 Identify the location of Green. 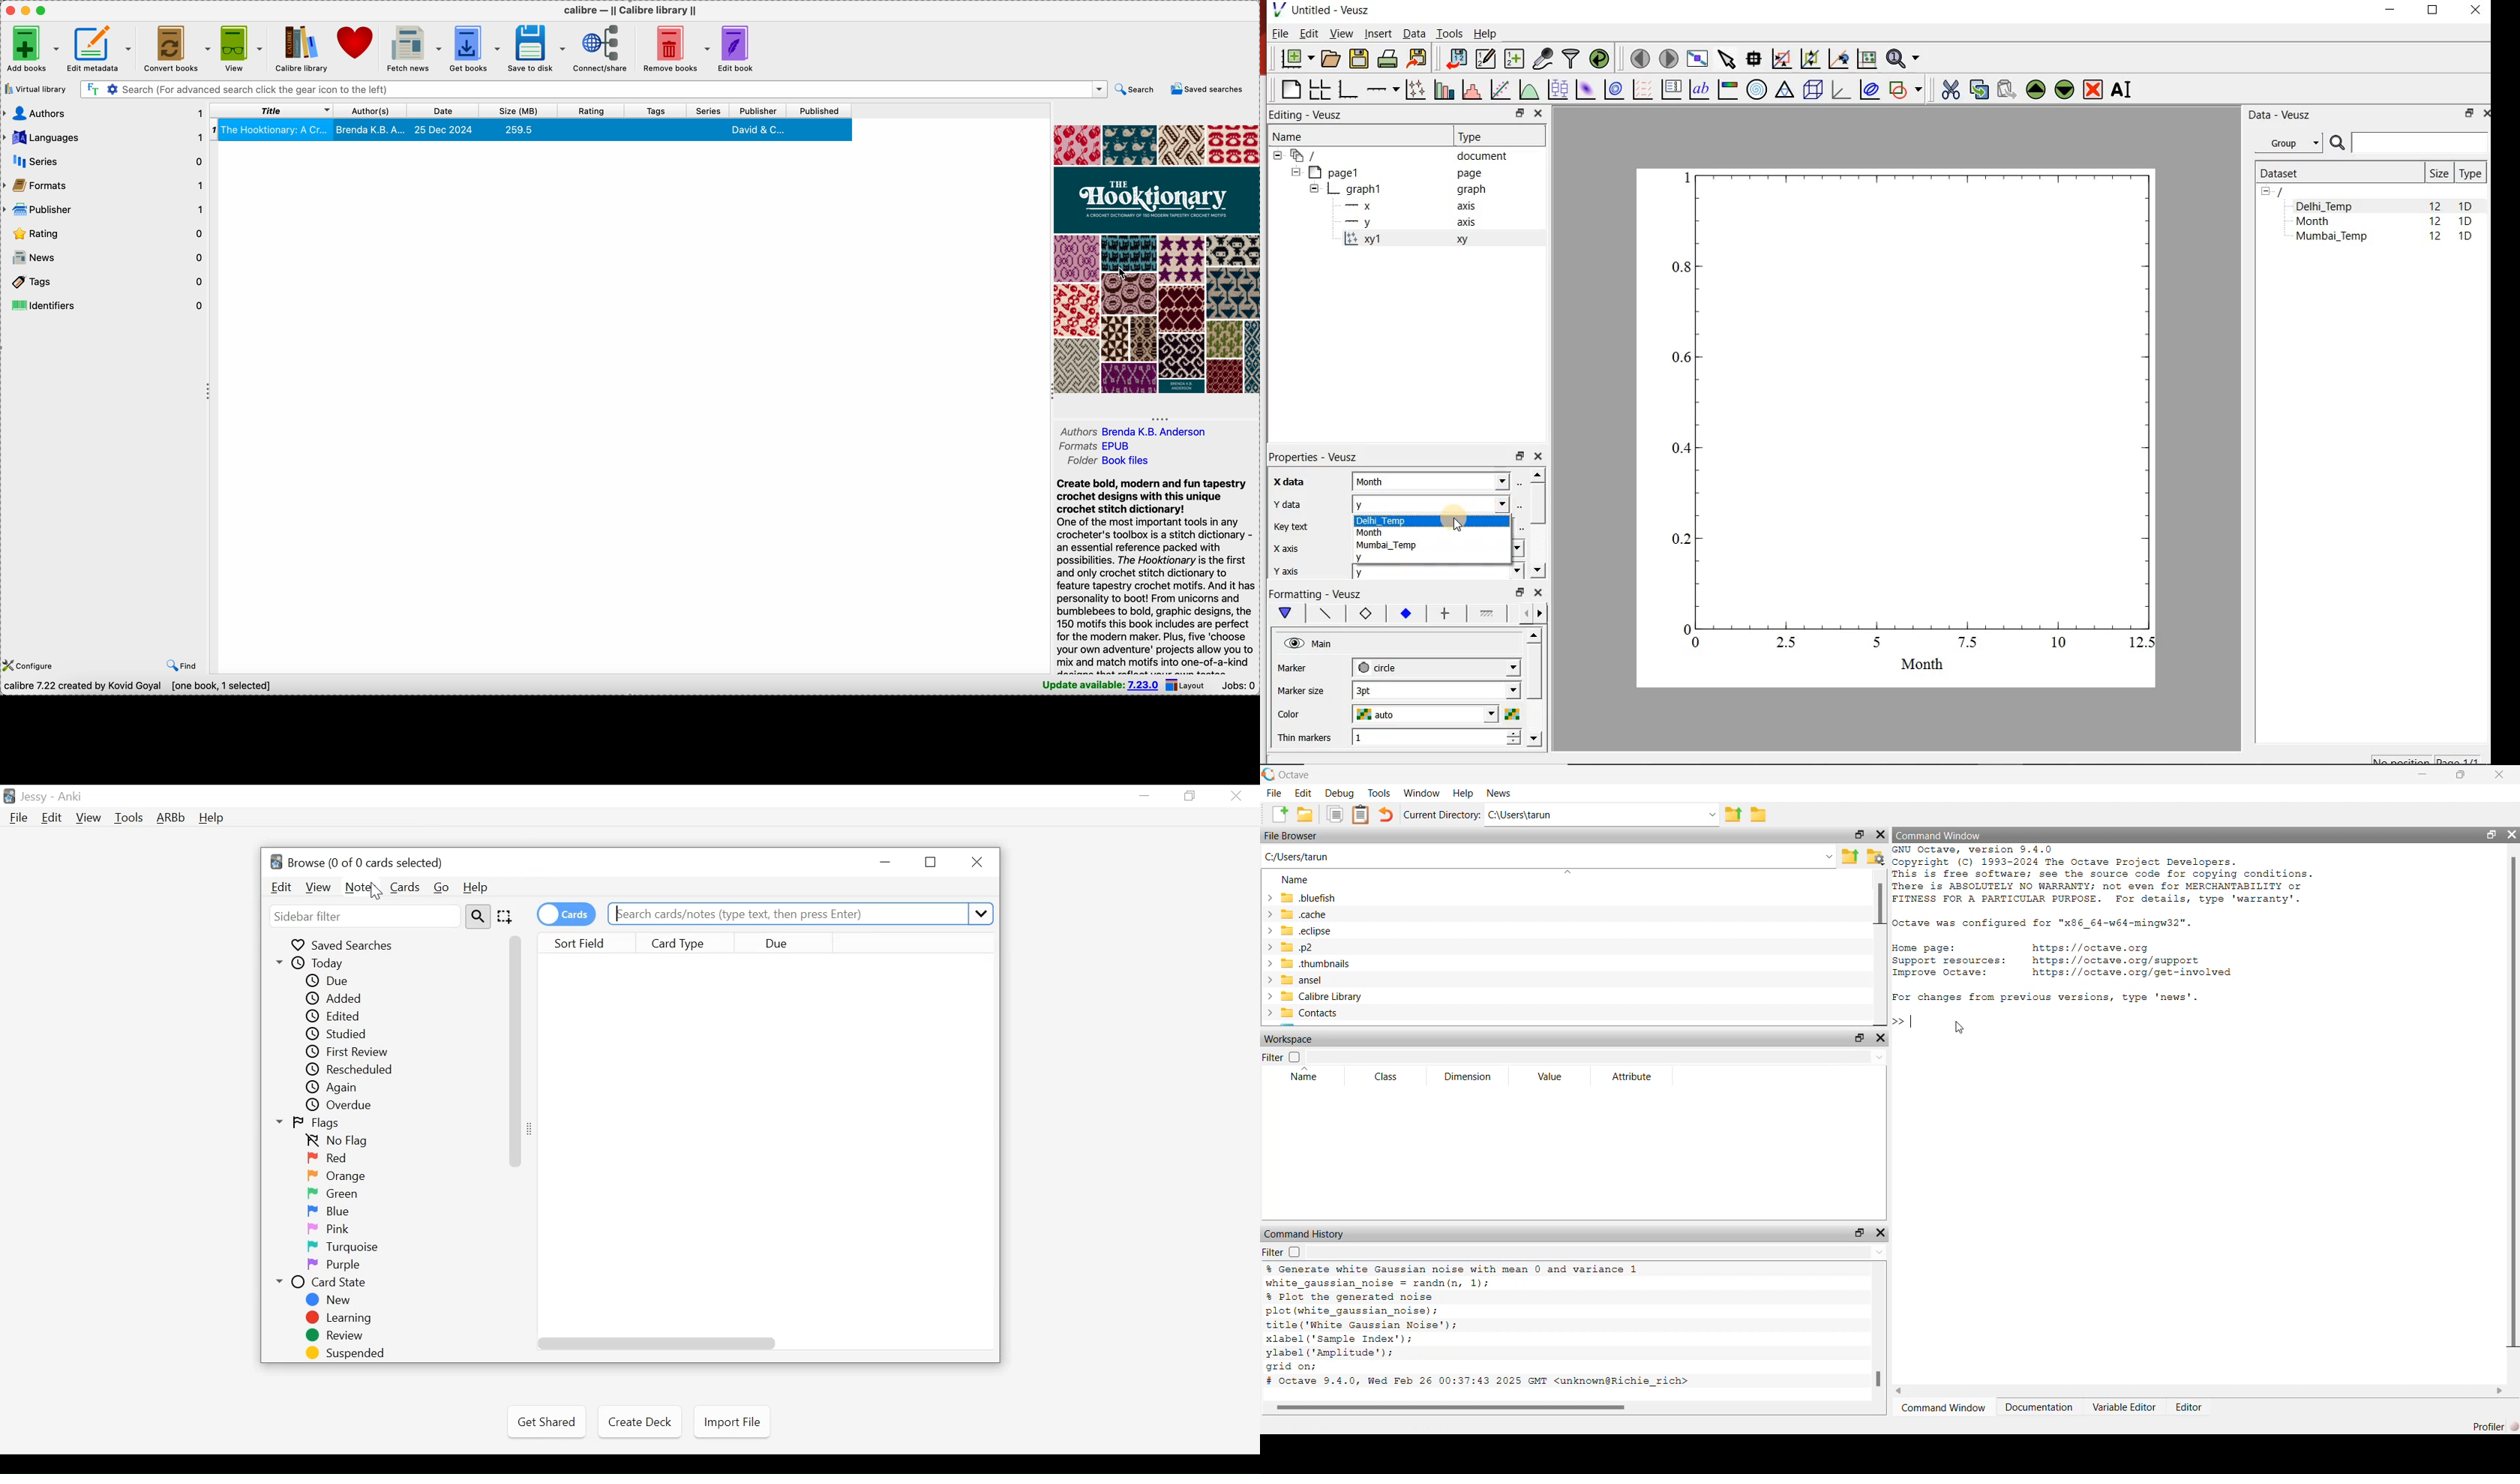
(337, 1193).